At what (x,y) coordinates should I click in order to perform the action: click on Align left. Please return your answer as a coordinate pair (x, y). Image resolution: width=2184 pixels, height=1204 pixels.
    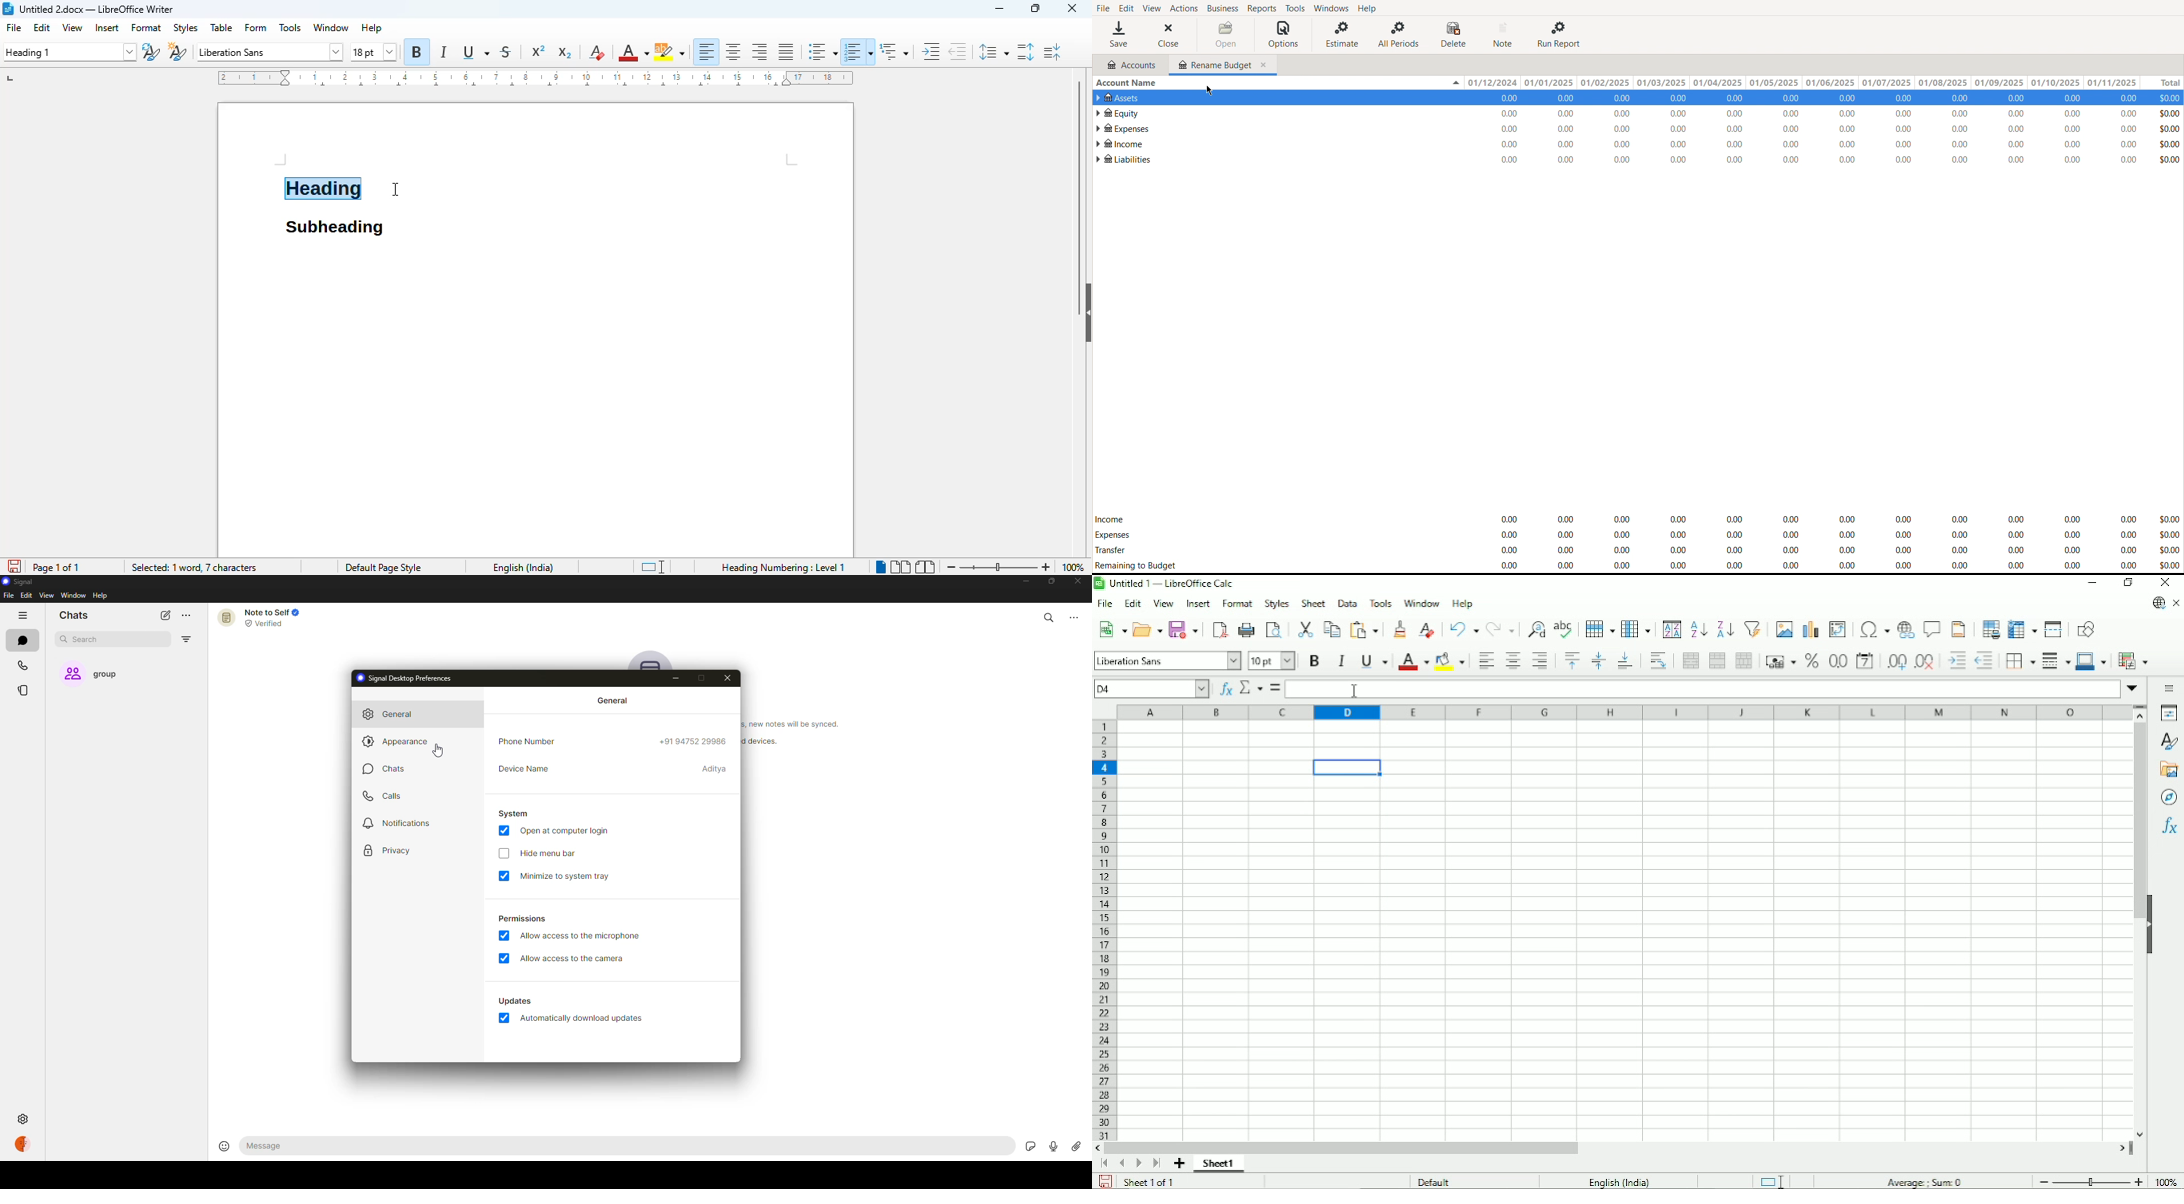
    Looking at the image, I should click on (1485, 661).